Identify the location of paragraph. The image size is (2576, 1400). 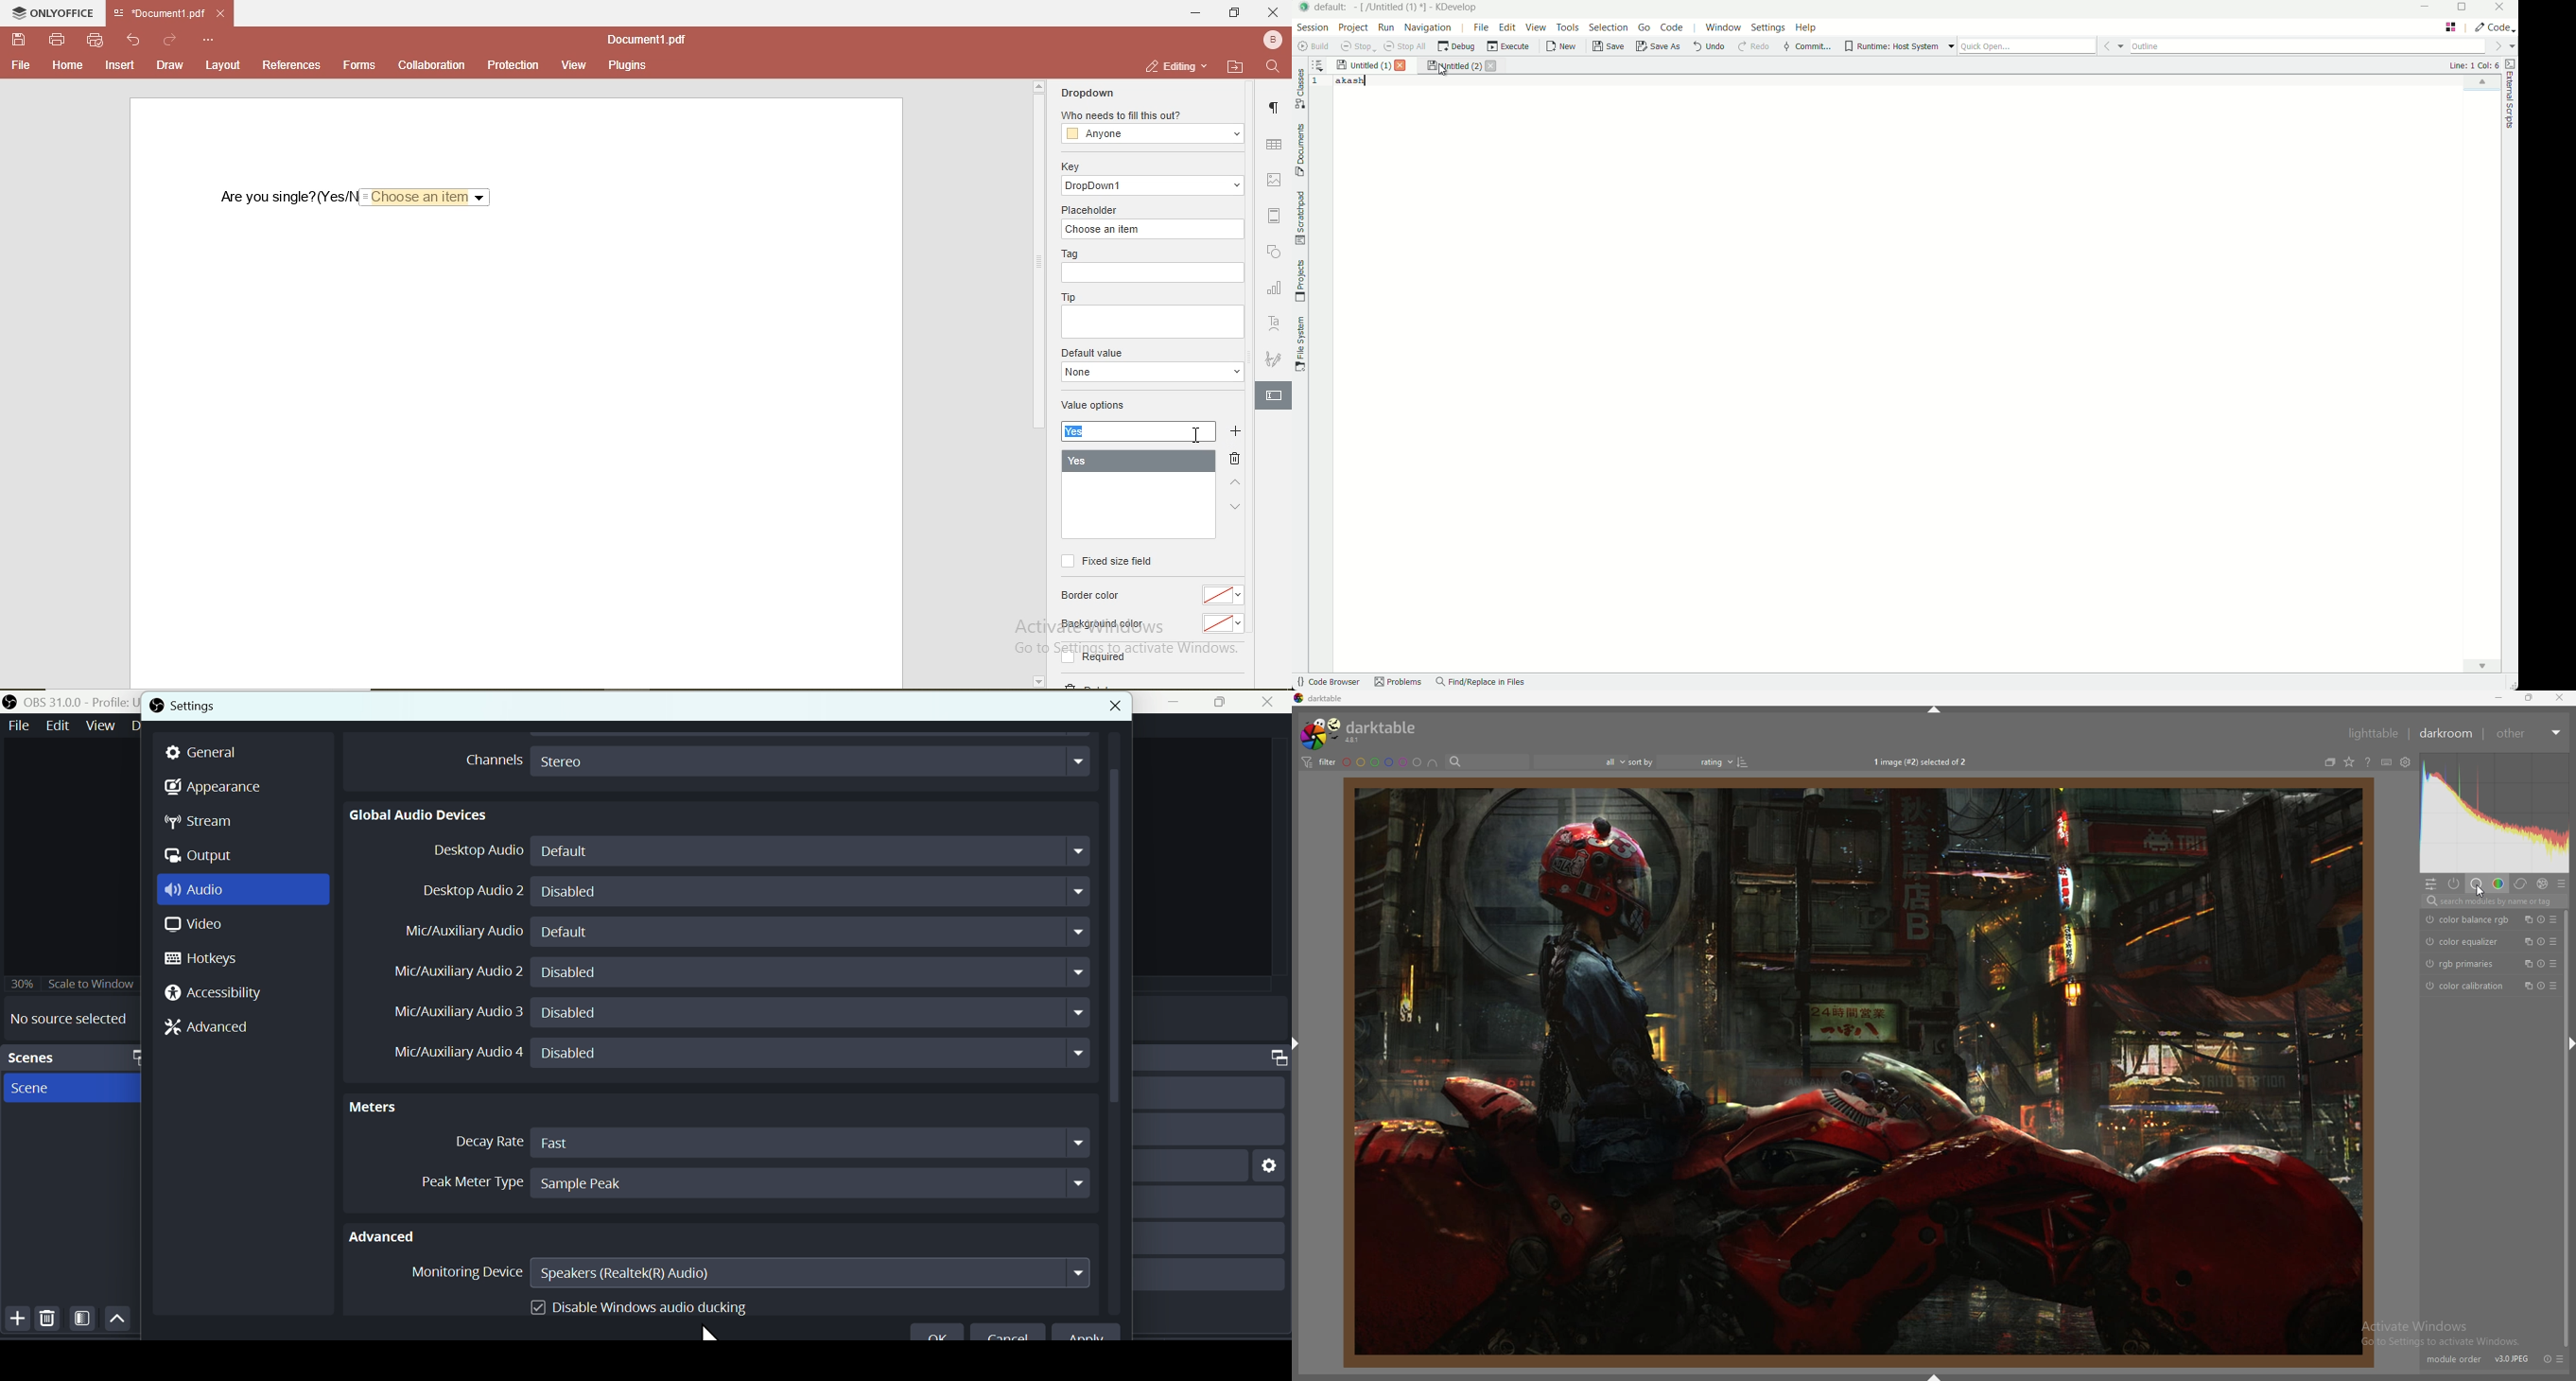
(1277, 103).